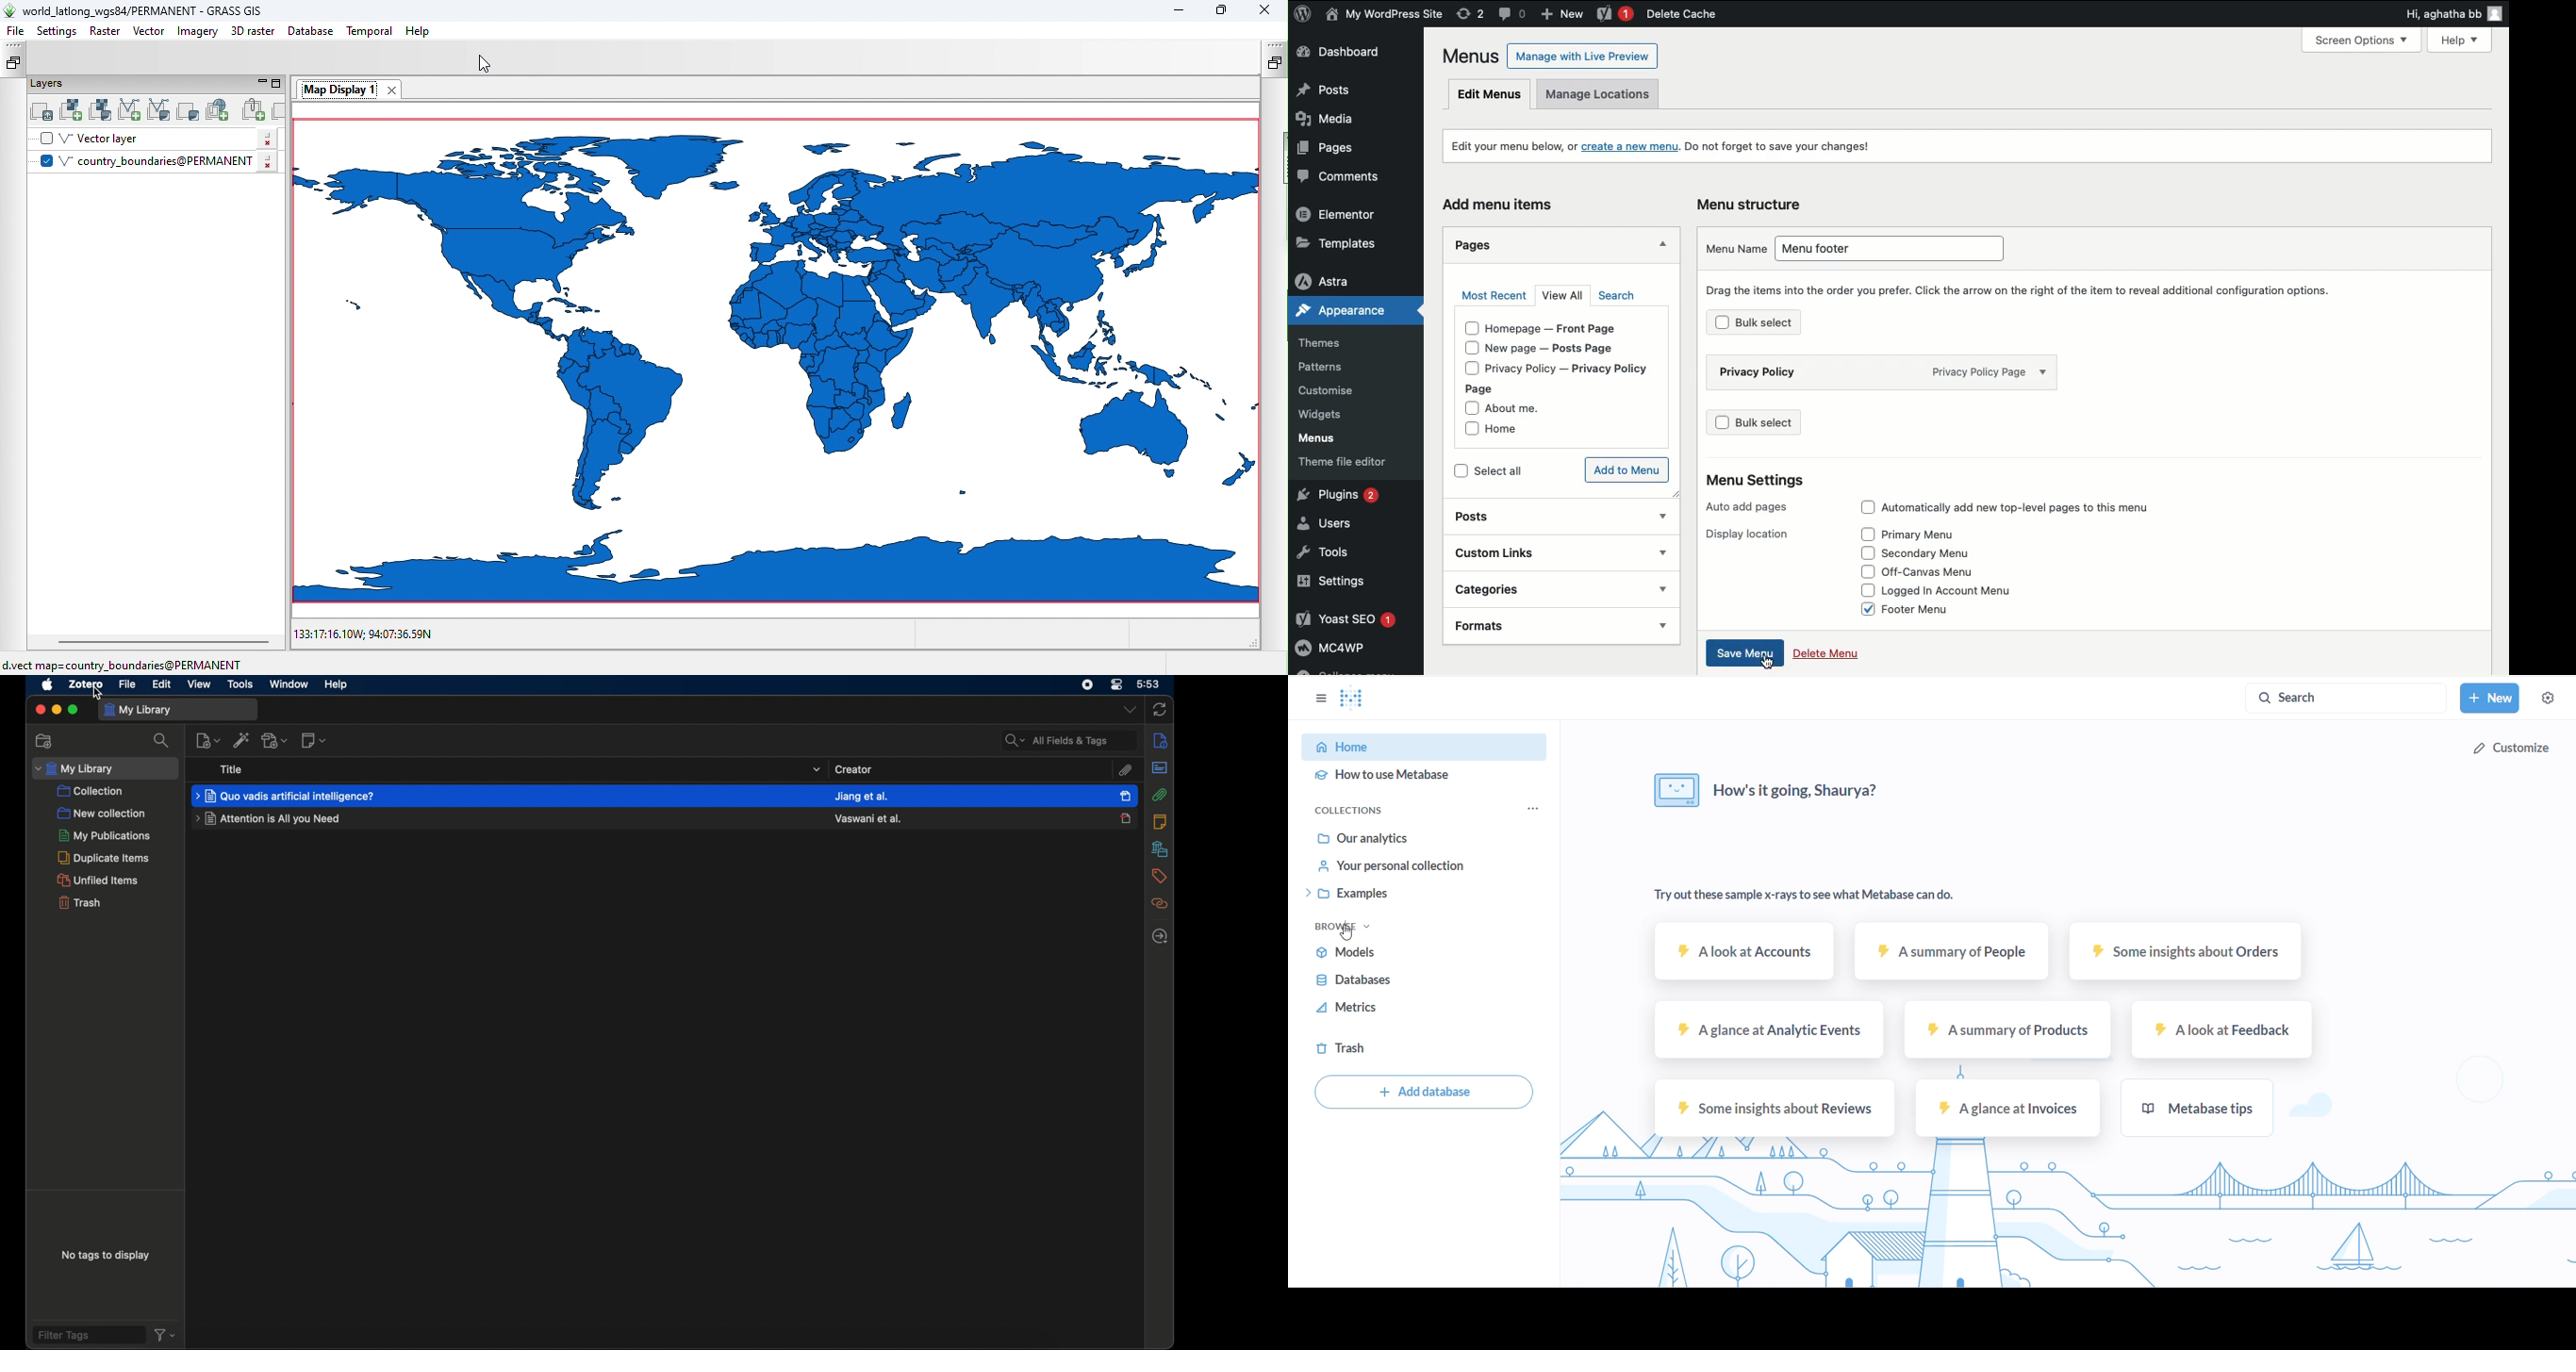  What do you see at coordinates (39, 709) in the screenshot?
I see `close` at bounding box center [39, 709].